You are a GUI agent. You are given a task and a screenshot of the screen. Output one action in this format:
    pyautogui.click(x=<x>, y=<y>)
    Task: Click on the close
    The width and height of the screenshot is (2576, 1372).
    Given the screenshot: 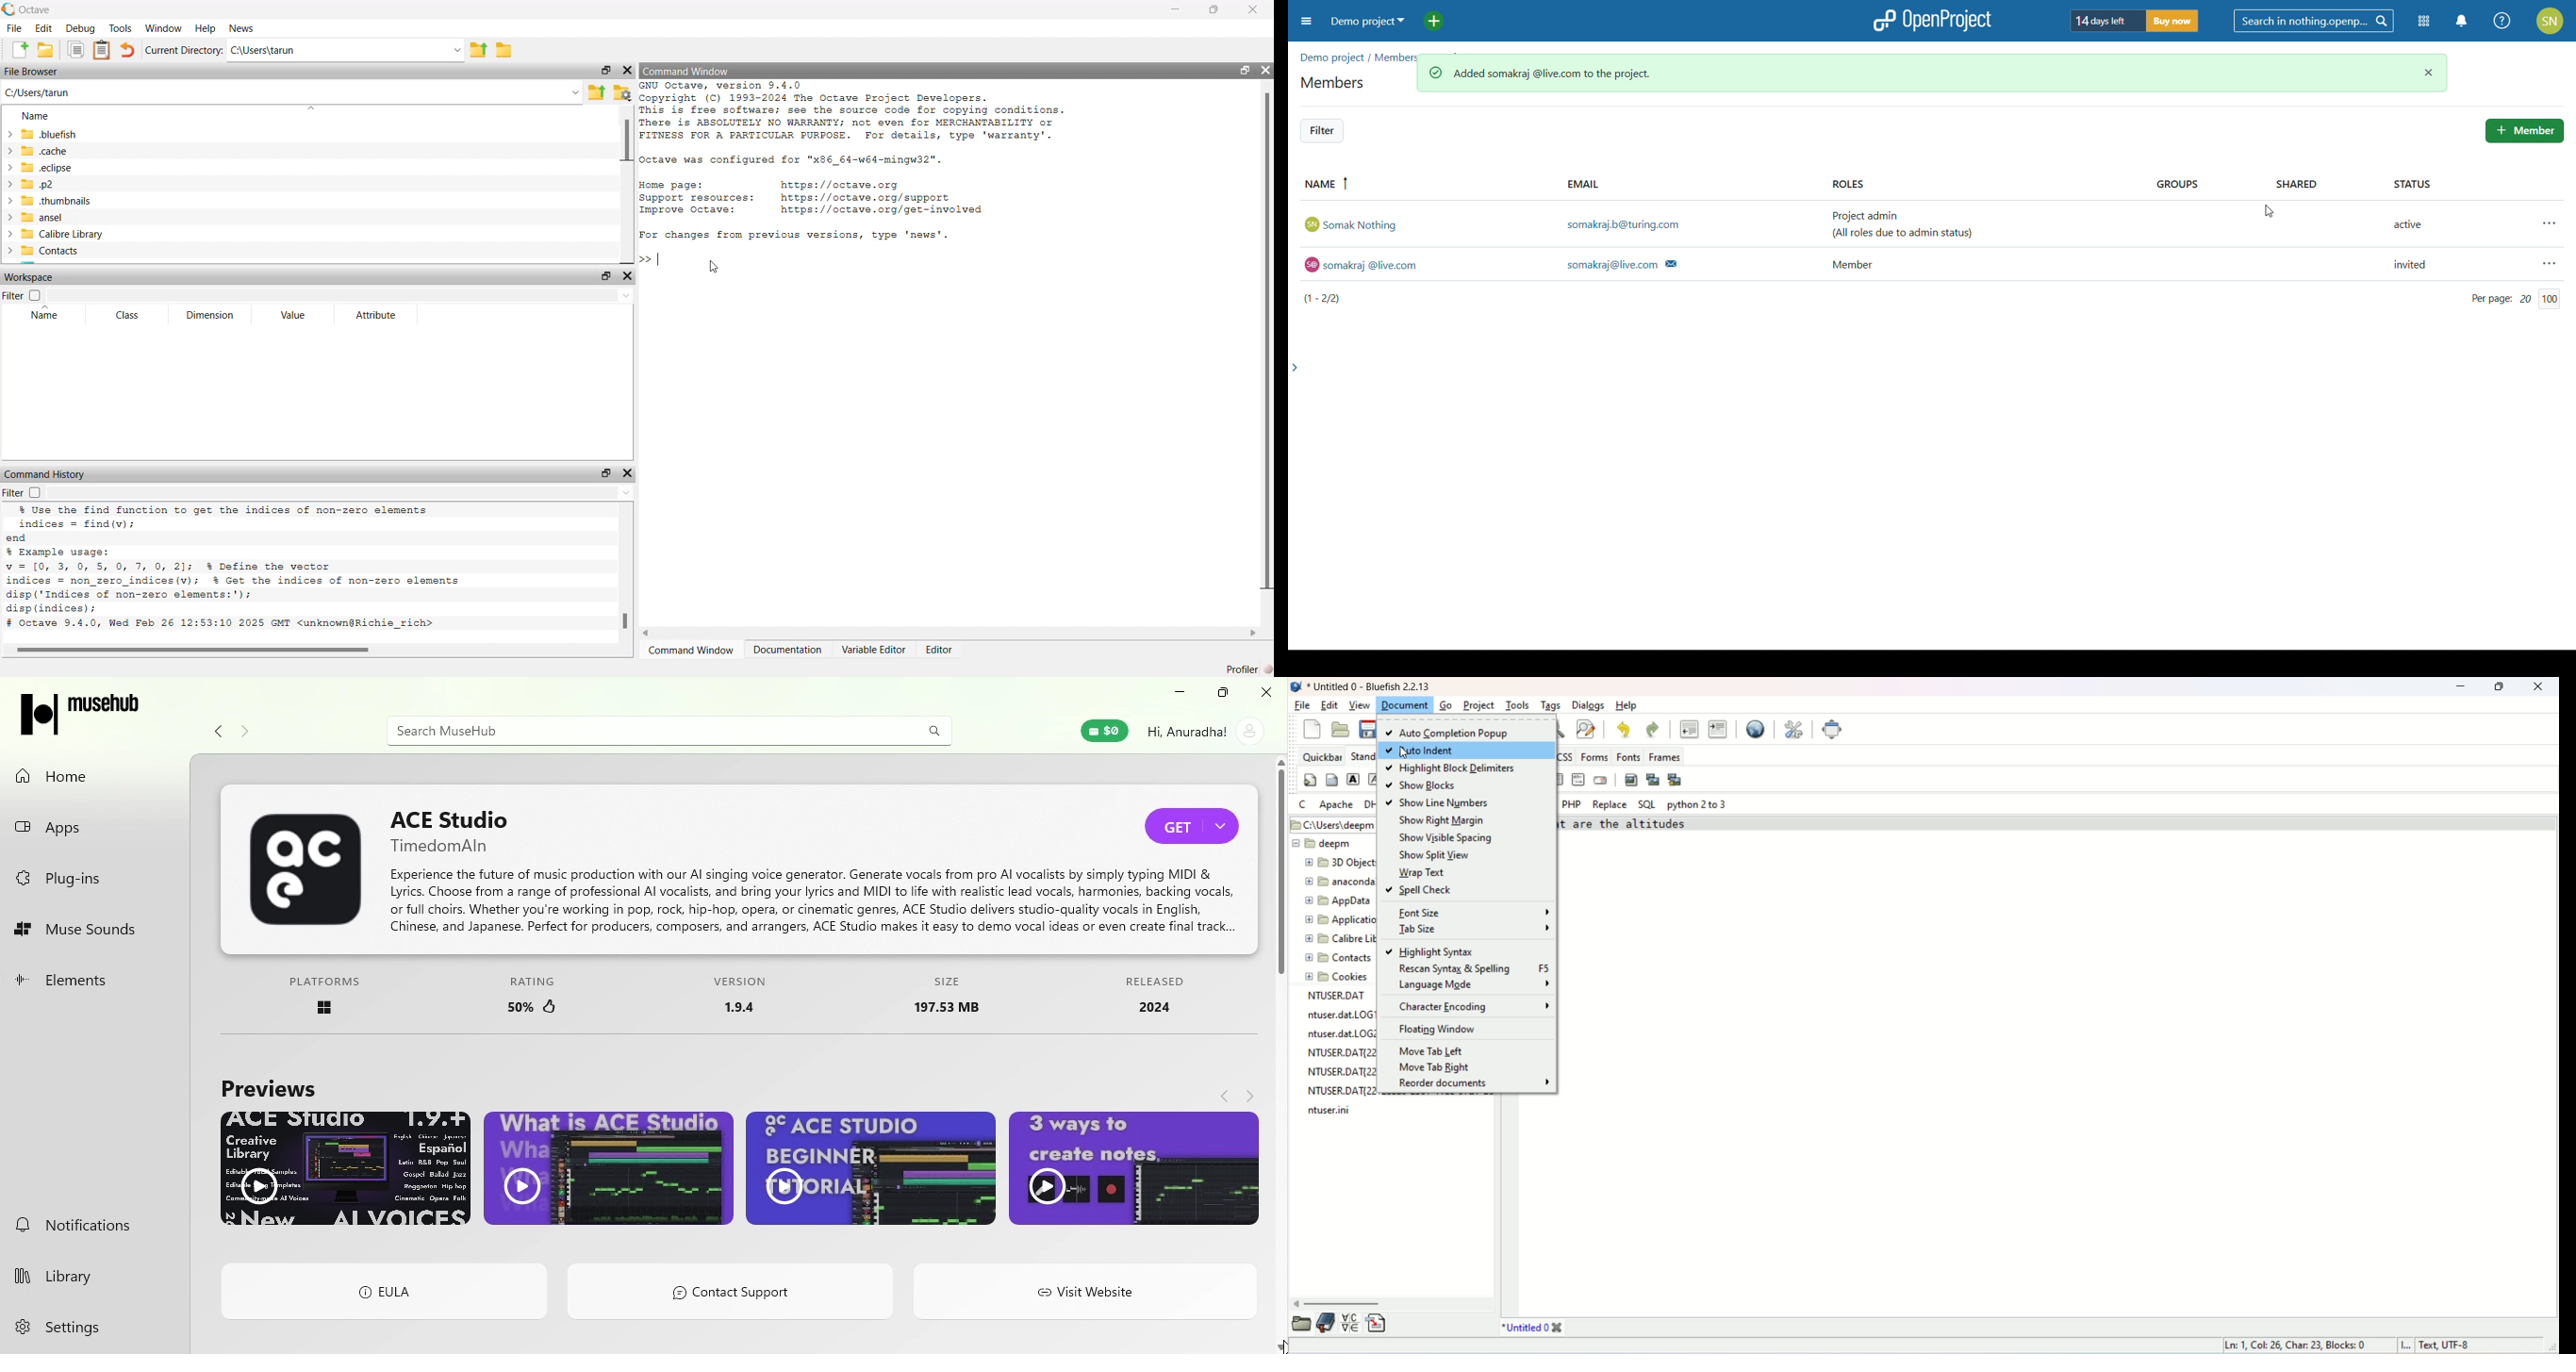 What is the action you would take?
    pyautogui.click(x=2539, y=687)
    